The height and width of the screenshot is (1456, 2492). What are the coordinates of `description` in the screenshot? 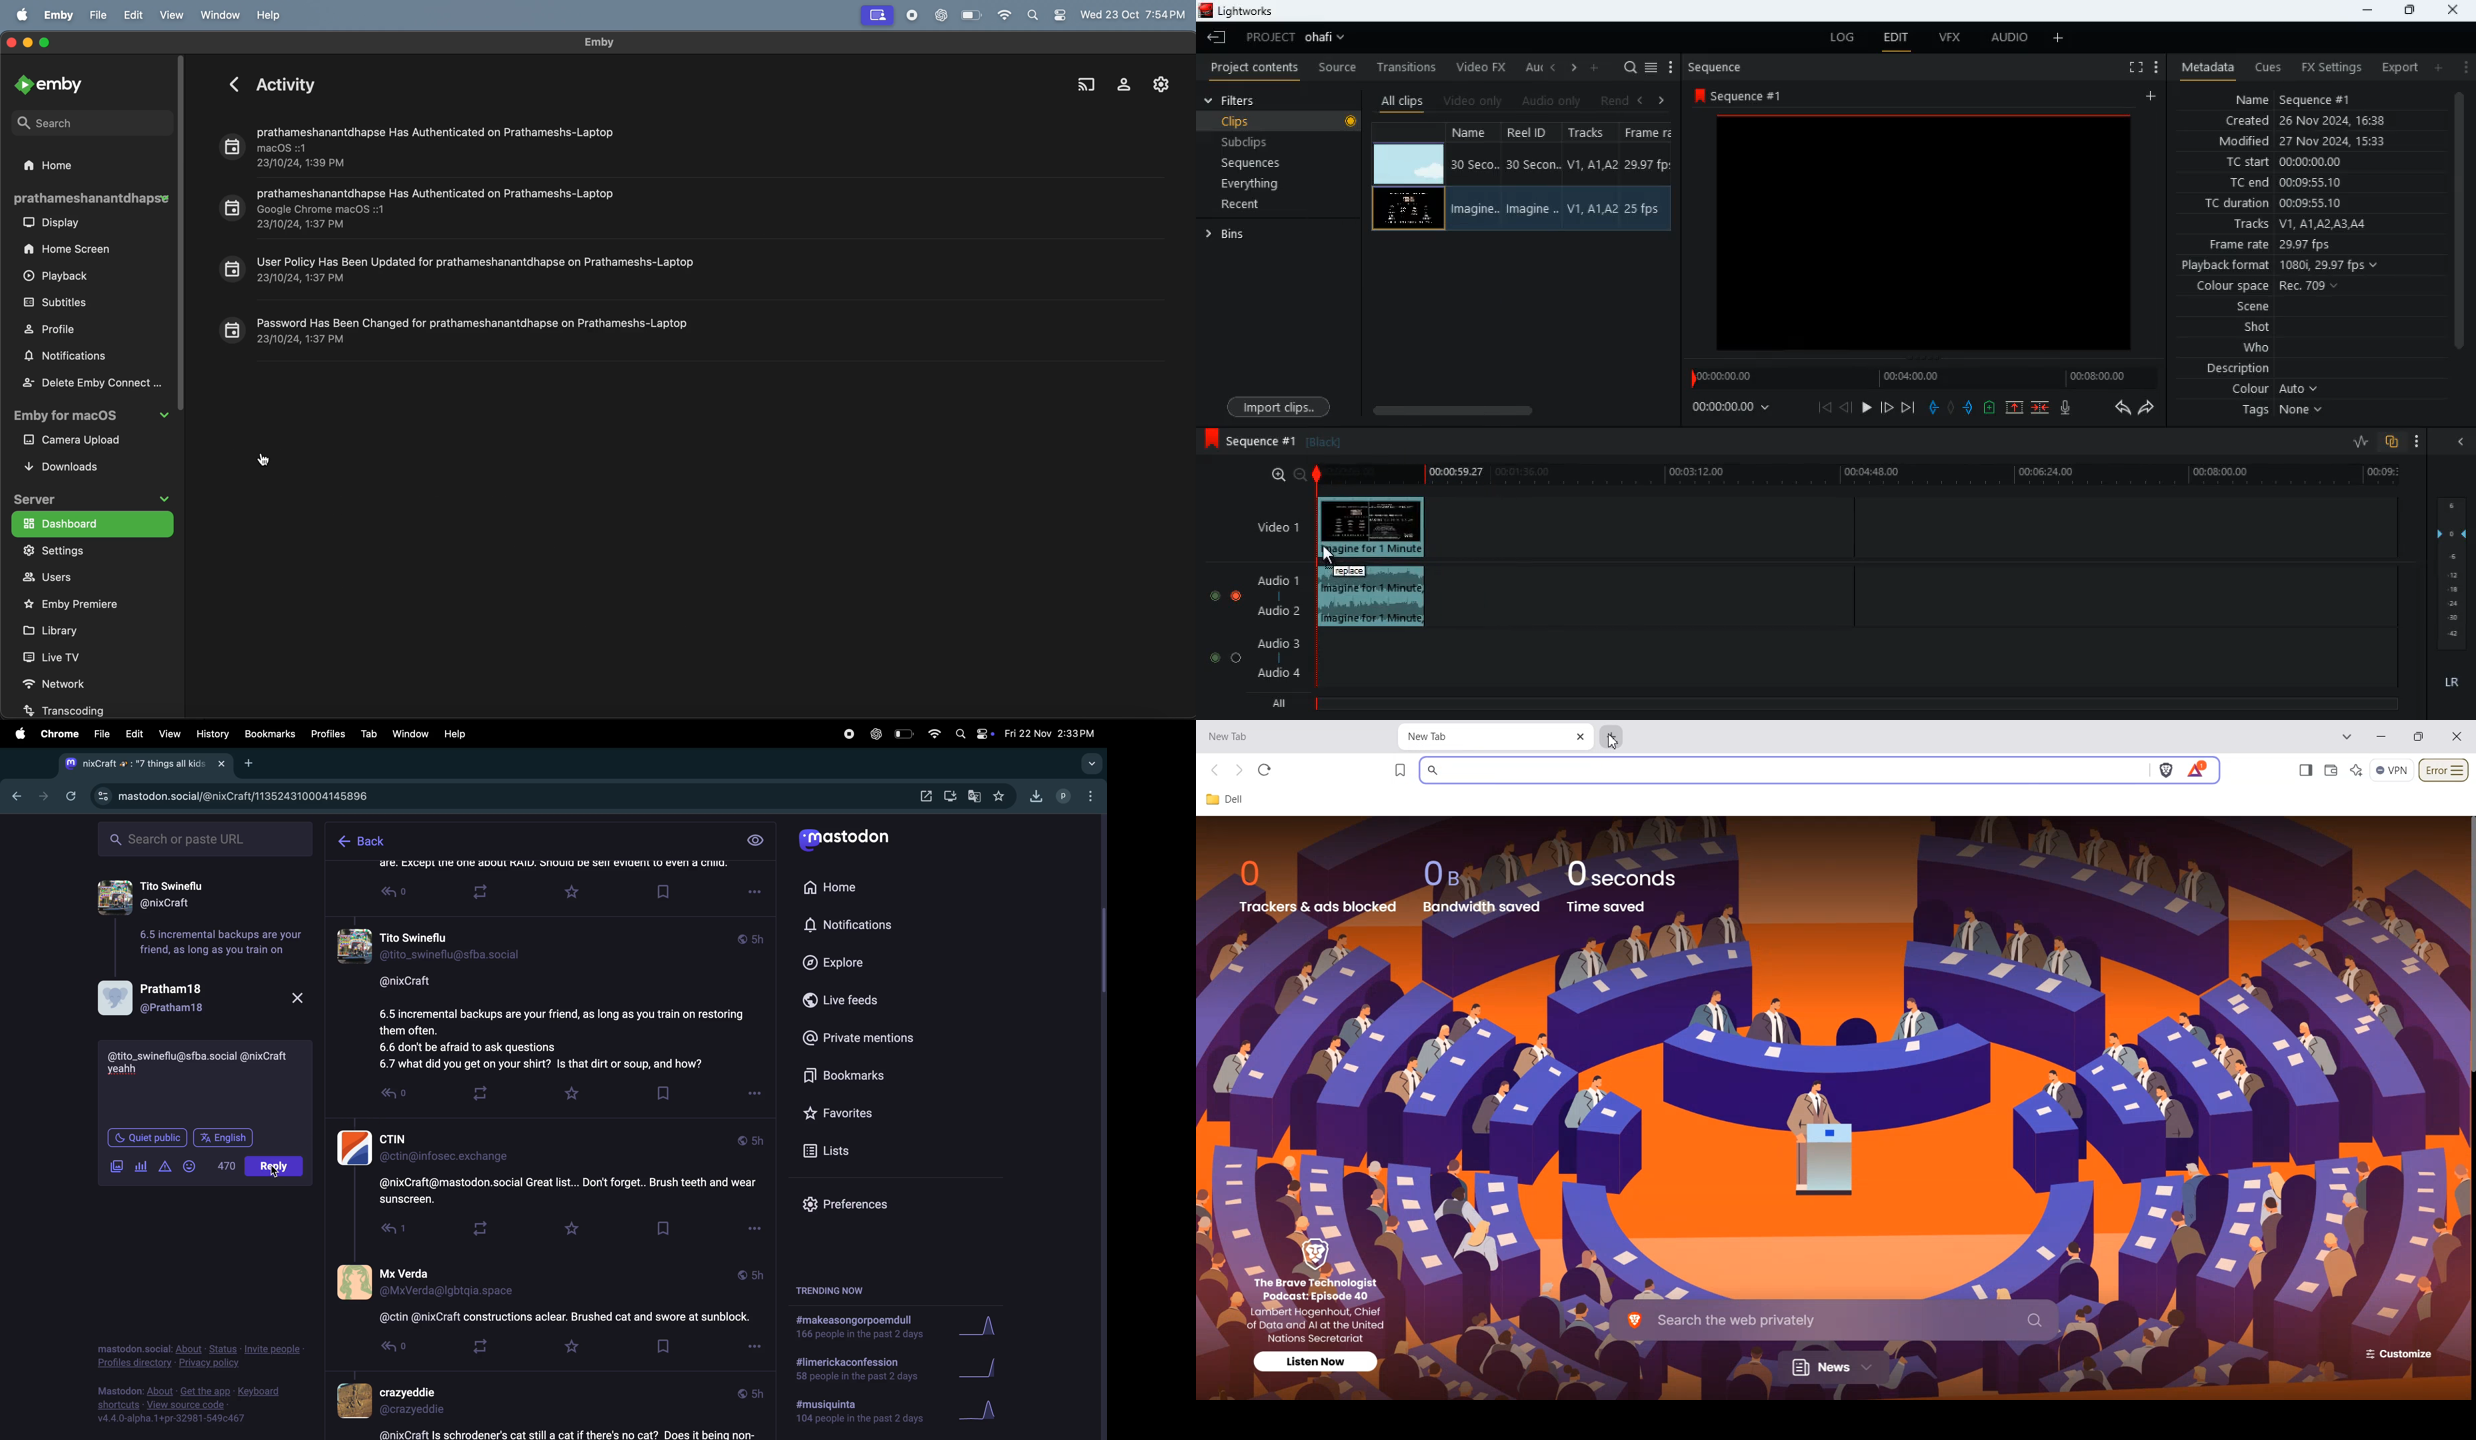 It's located at (2229, 369).